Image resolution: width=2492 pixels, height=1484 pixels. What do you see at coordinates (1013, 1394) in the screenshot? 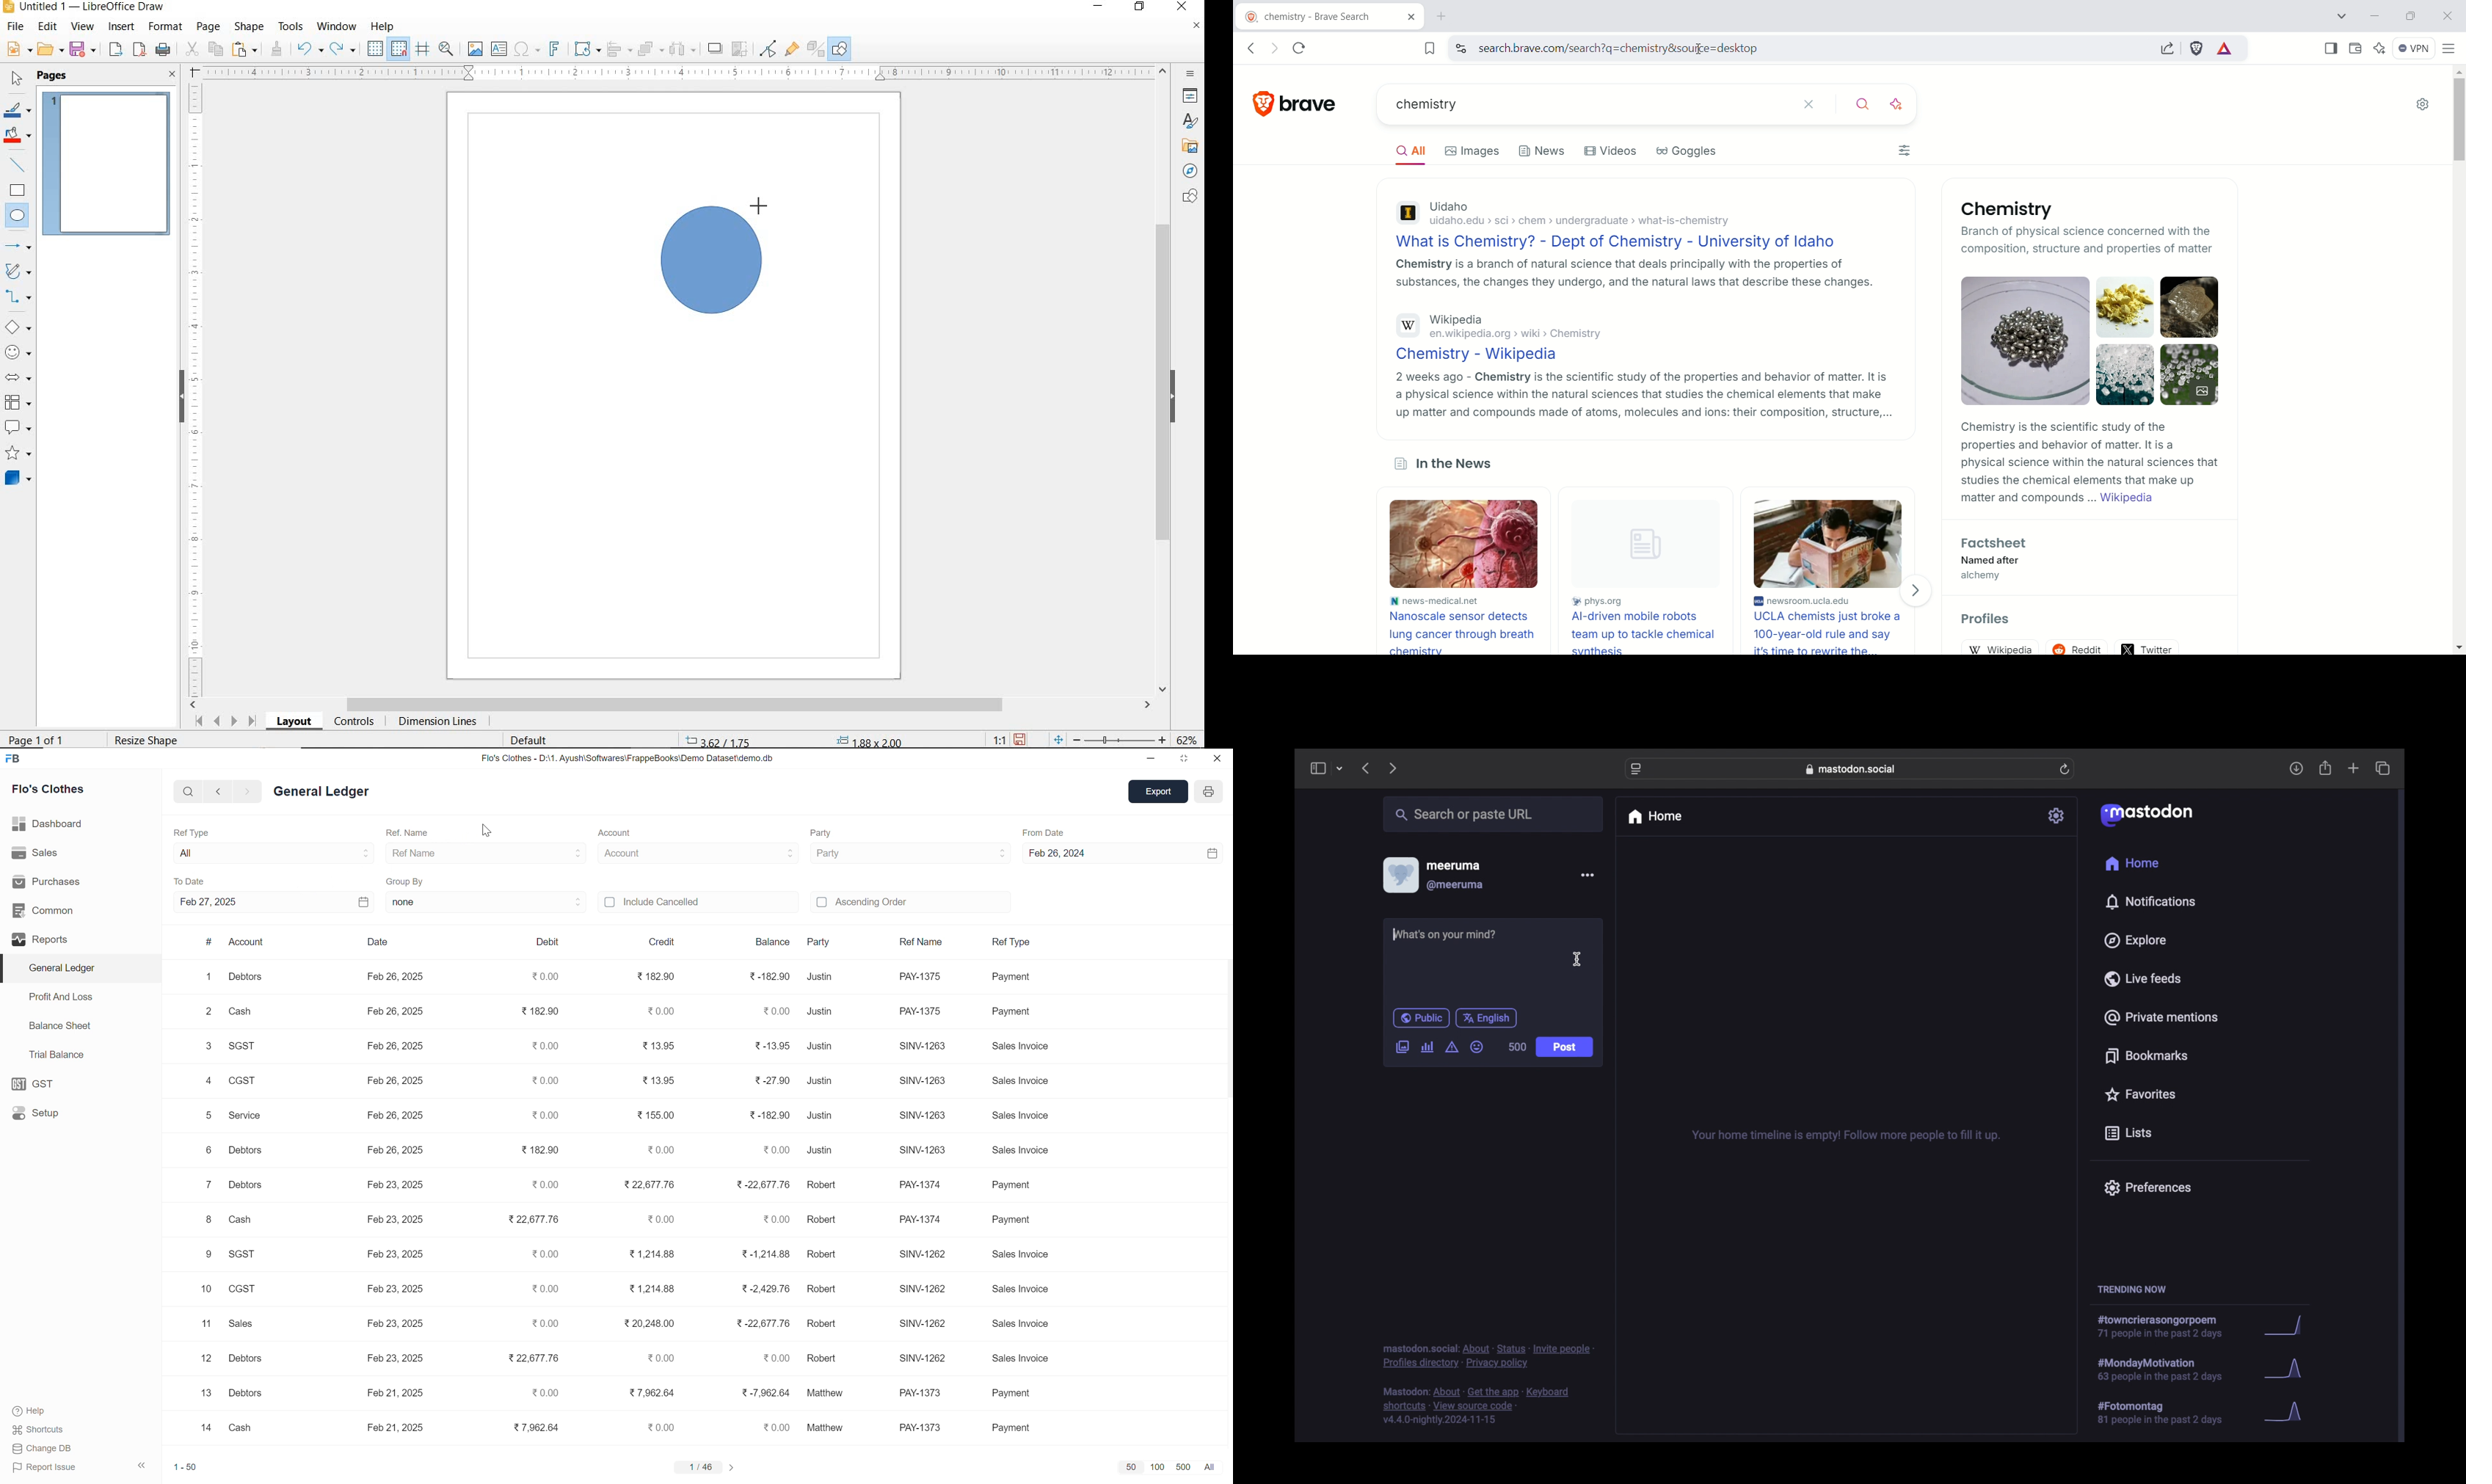
I see `payment` at bounding box center [1013, 1394].